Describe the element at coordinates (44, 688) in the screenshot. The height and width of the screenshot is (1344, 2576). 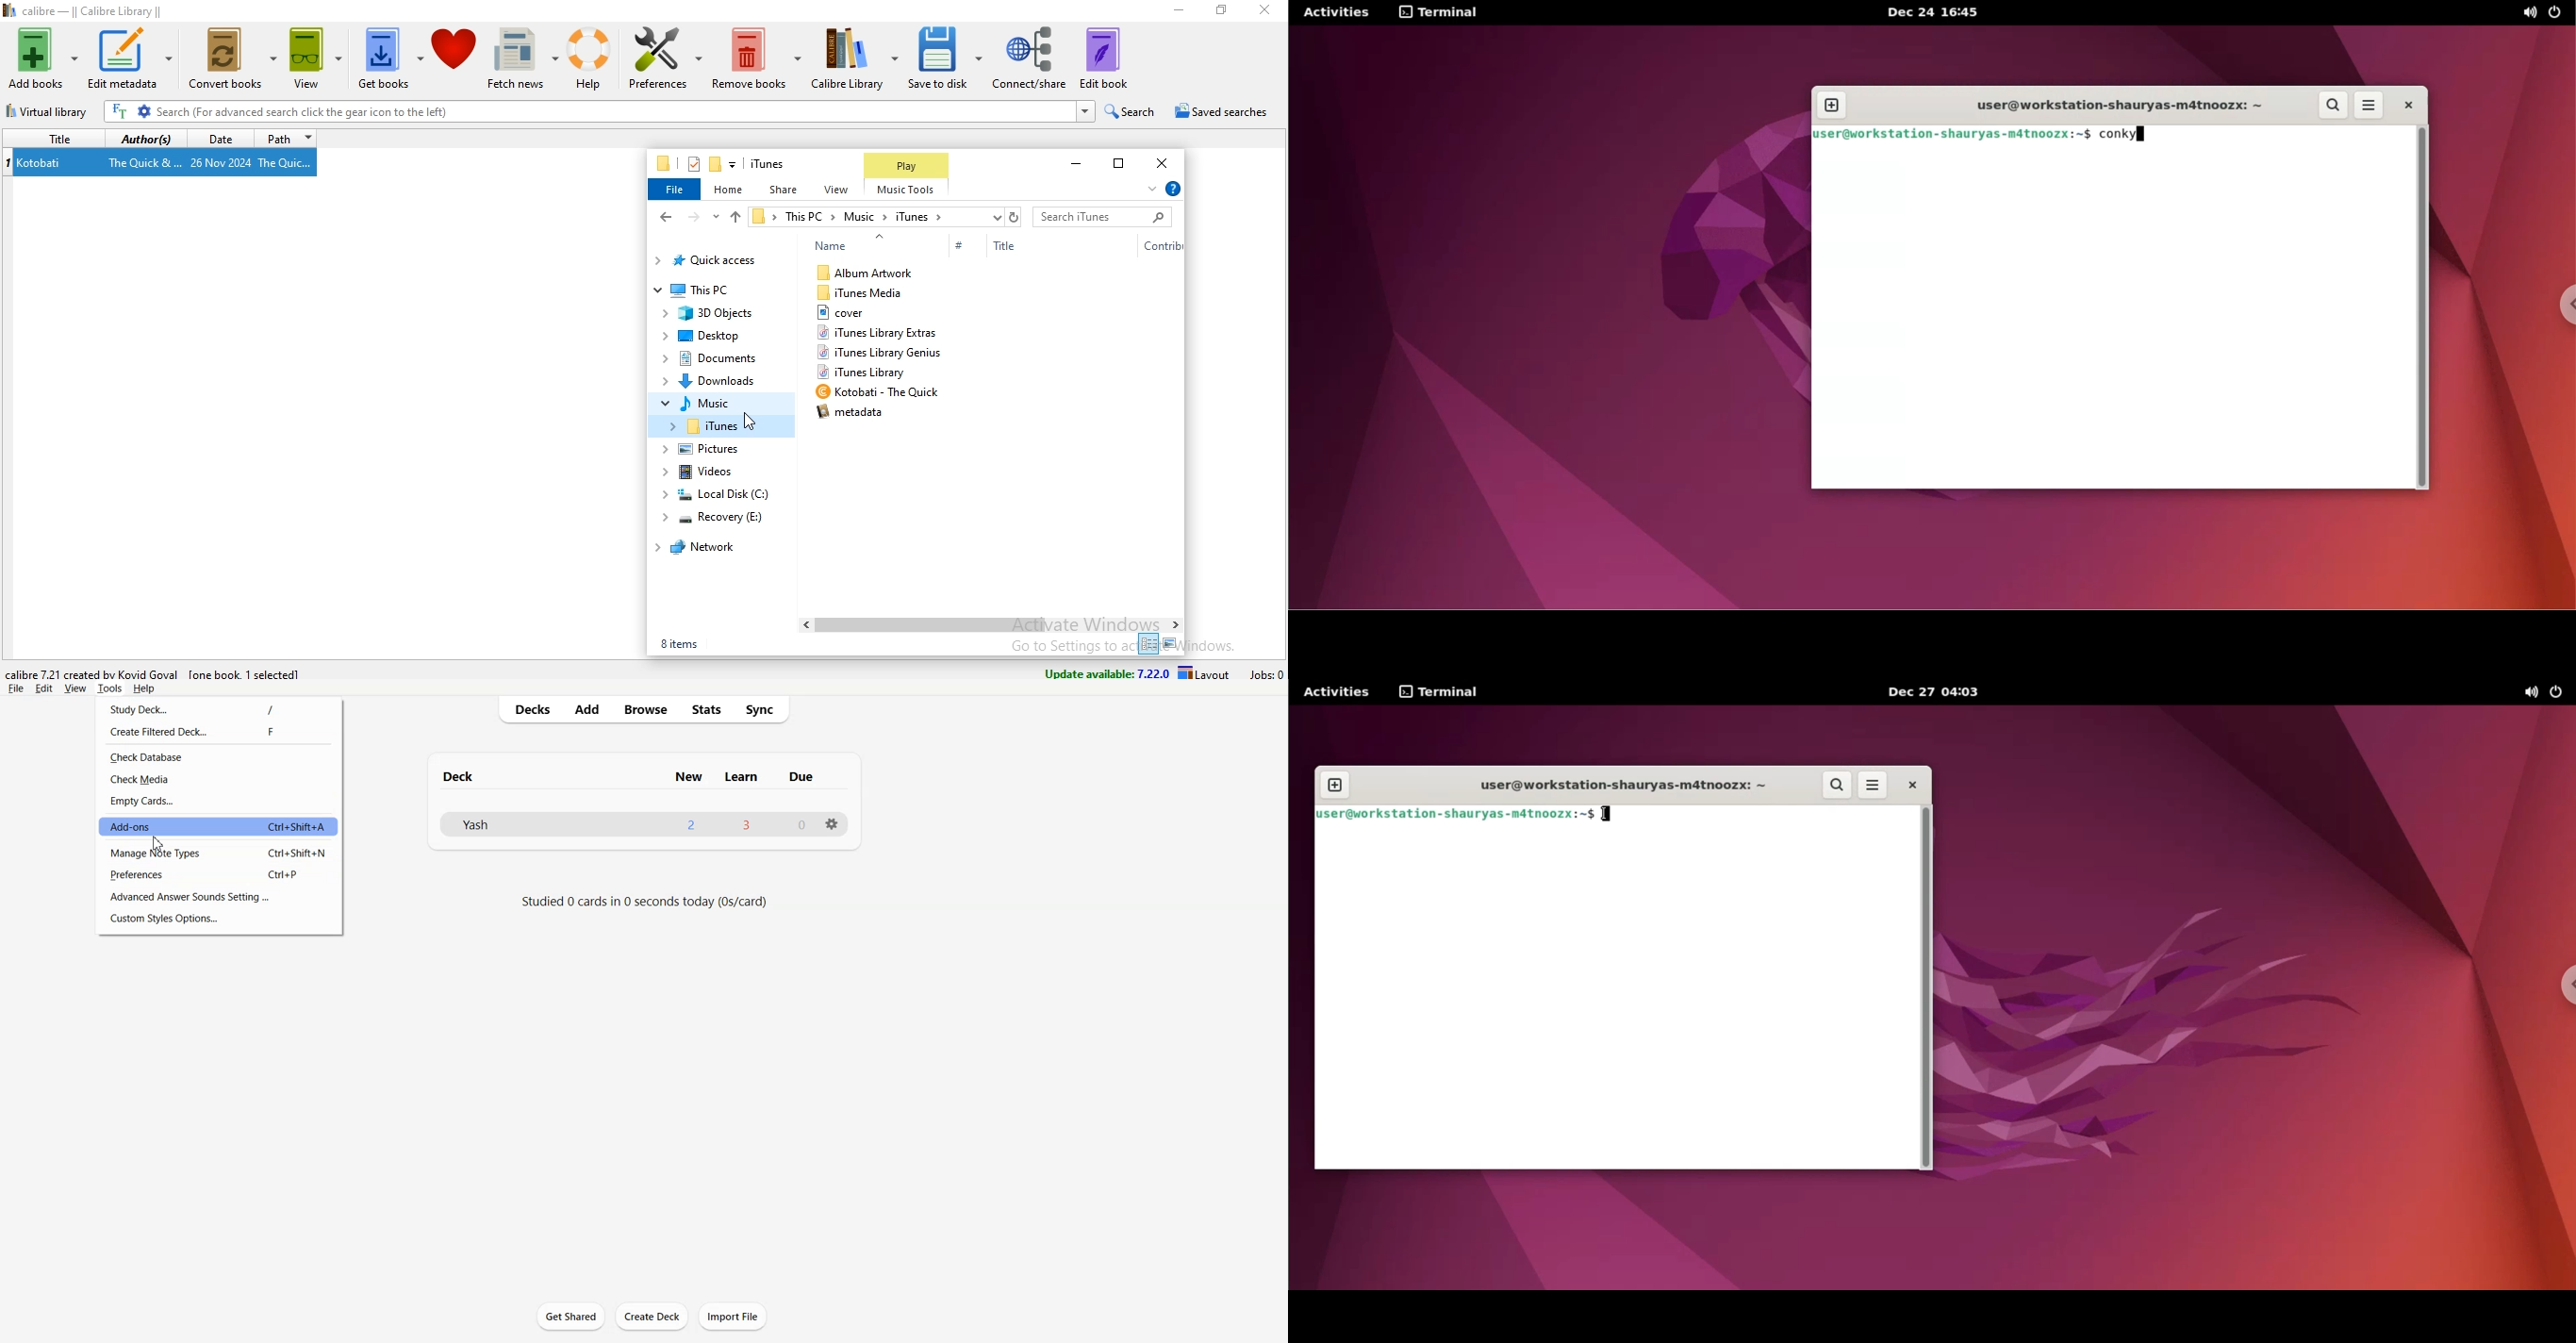
I see `Edit` at that location.